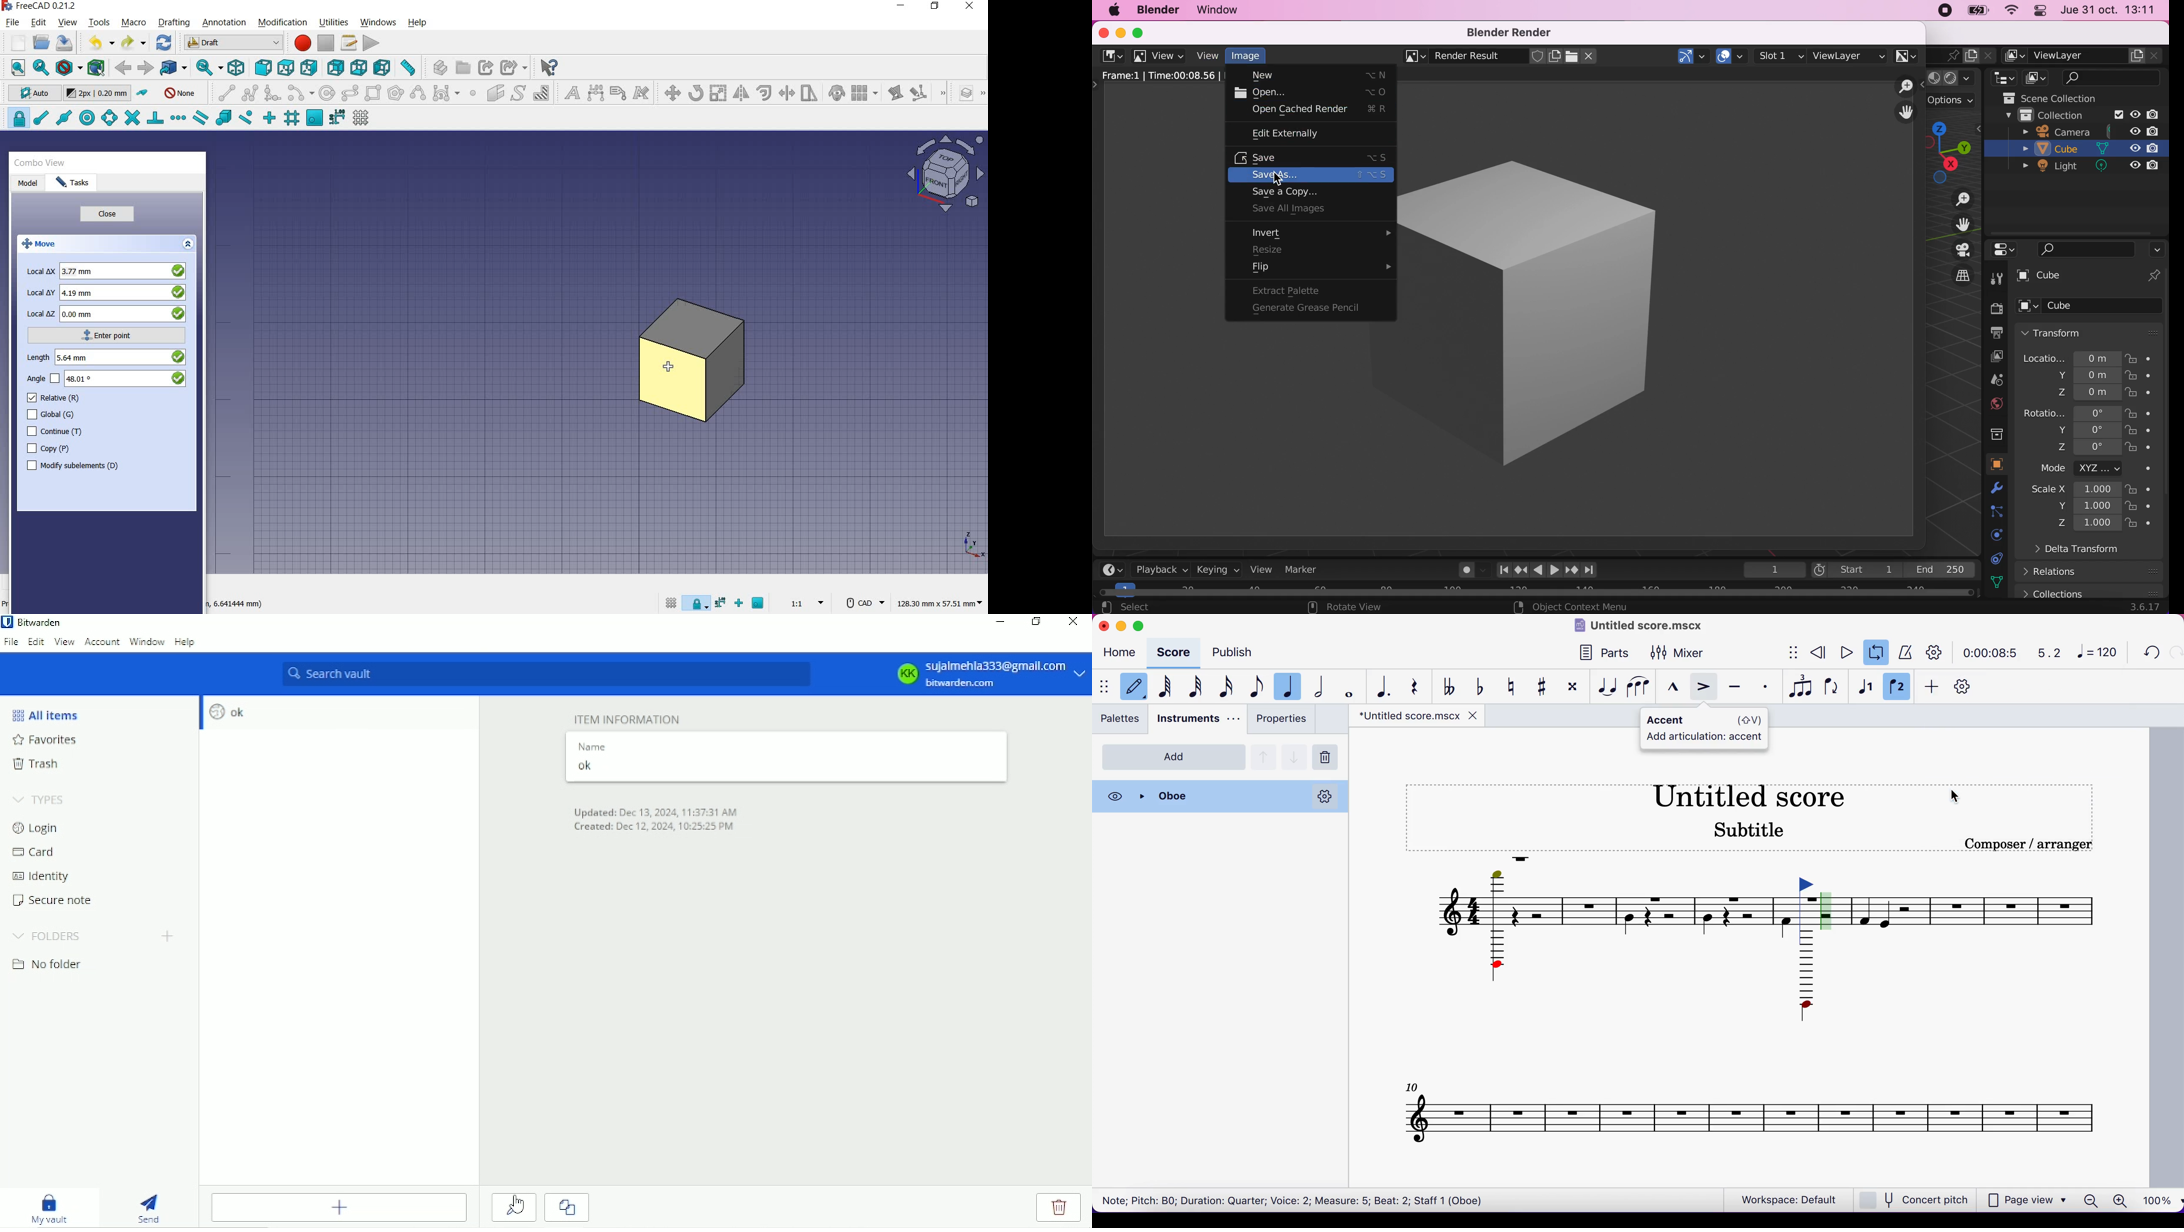 The image size is (2184, 1232). I want to click on move tool/cursor, so click(670, 369).